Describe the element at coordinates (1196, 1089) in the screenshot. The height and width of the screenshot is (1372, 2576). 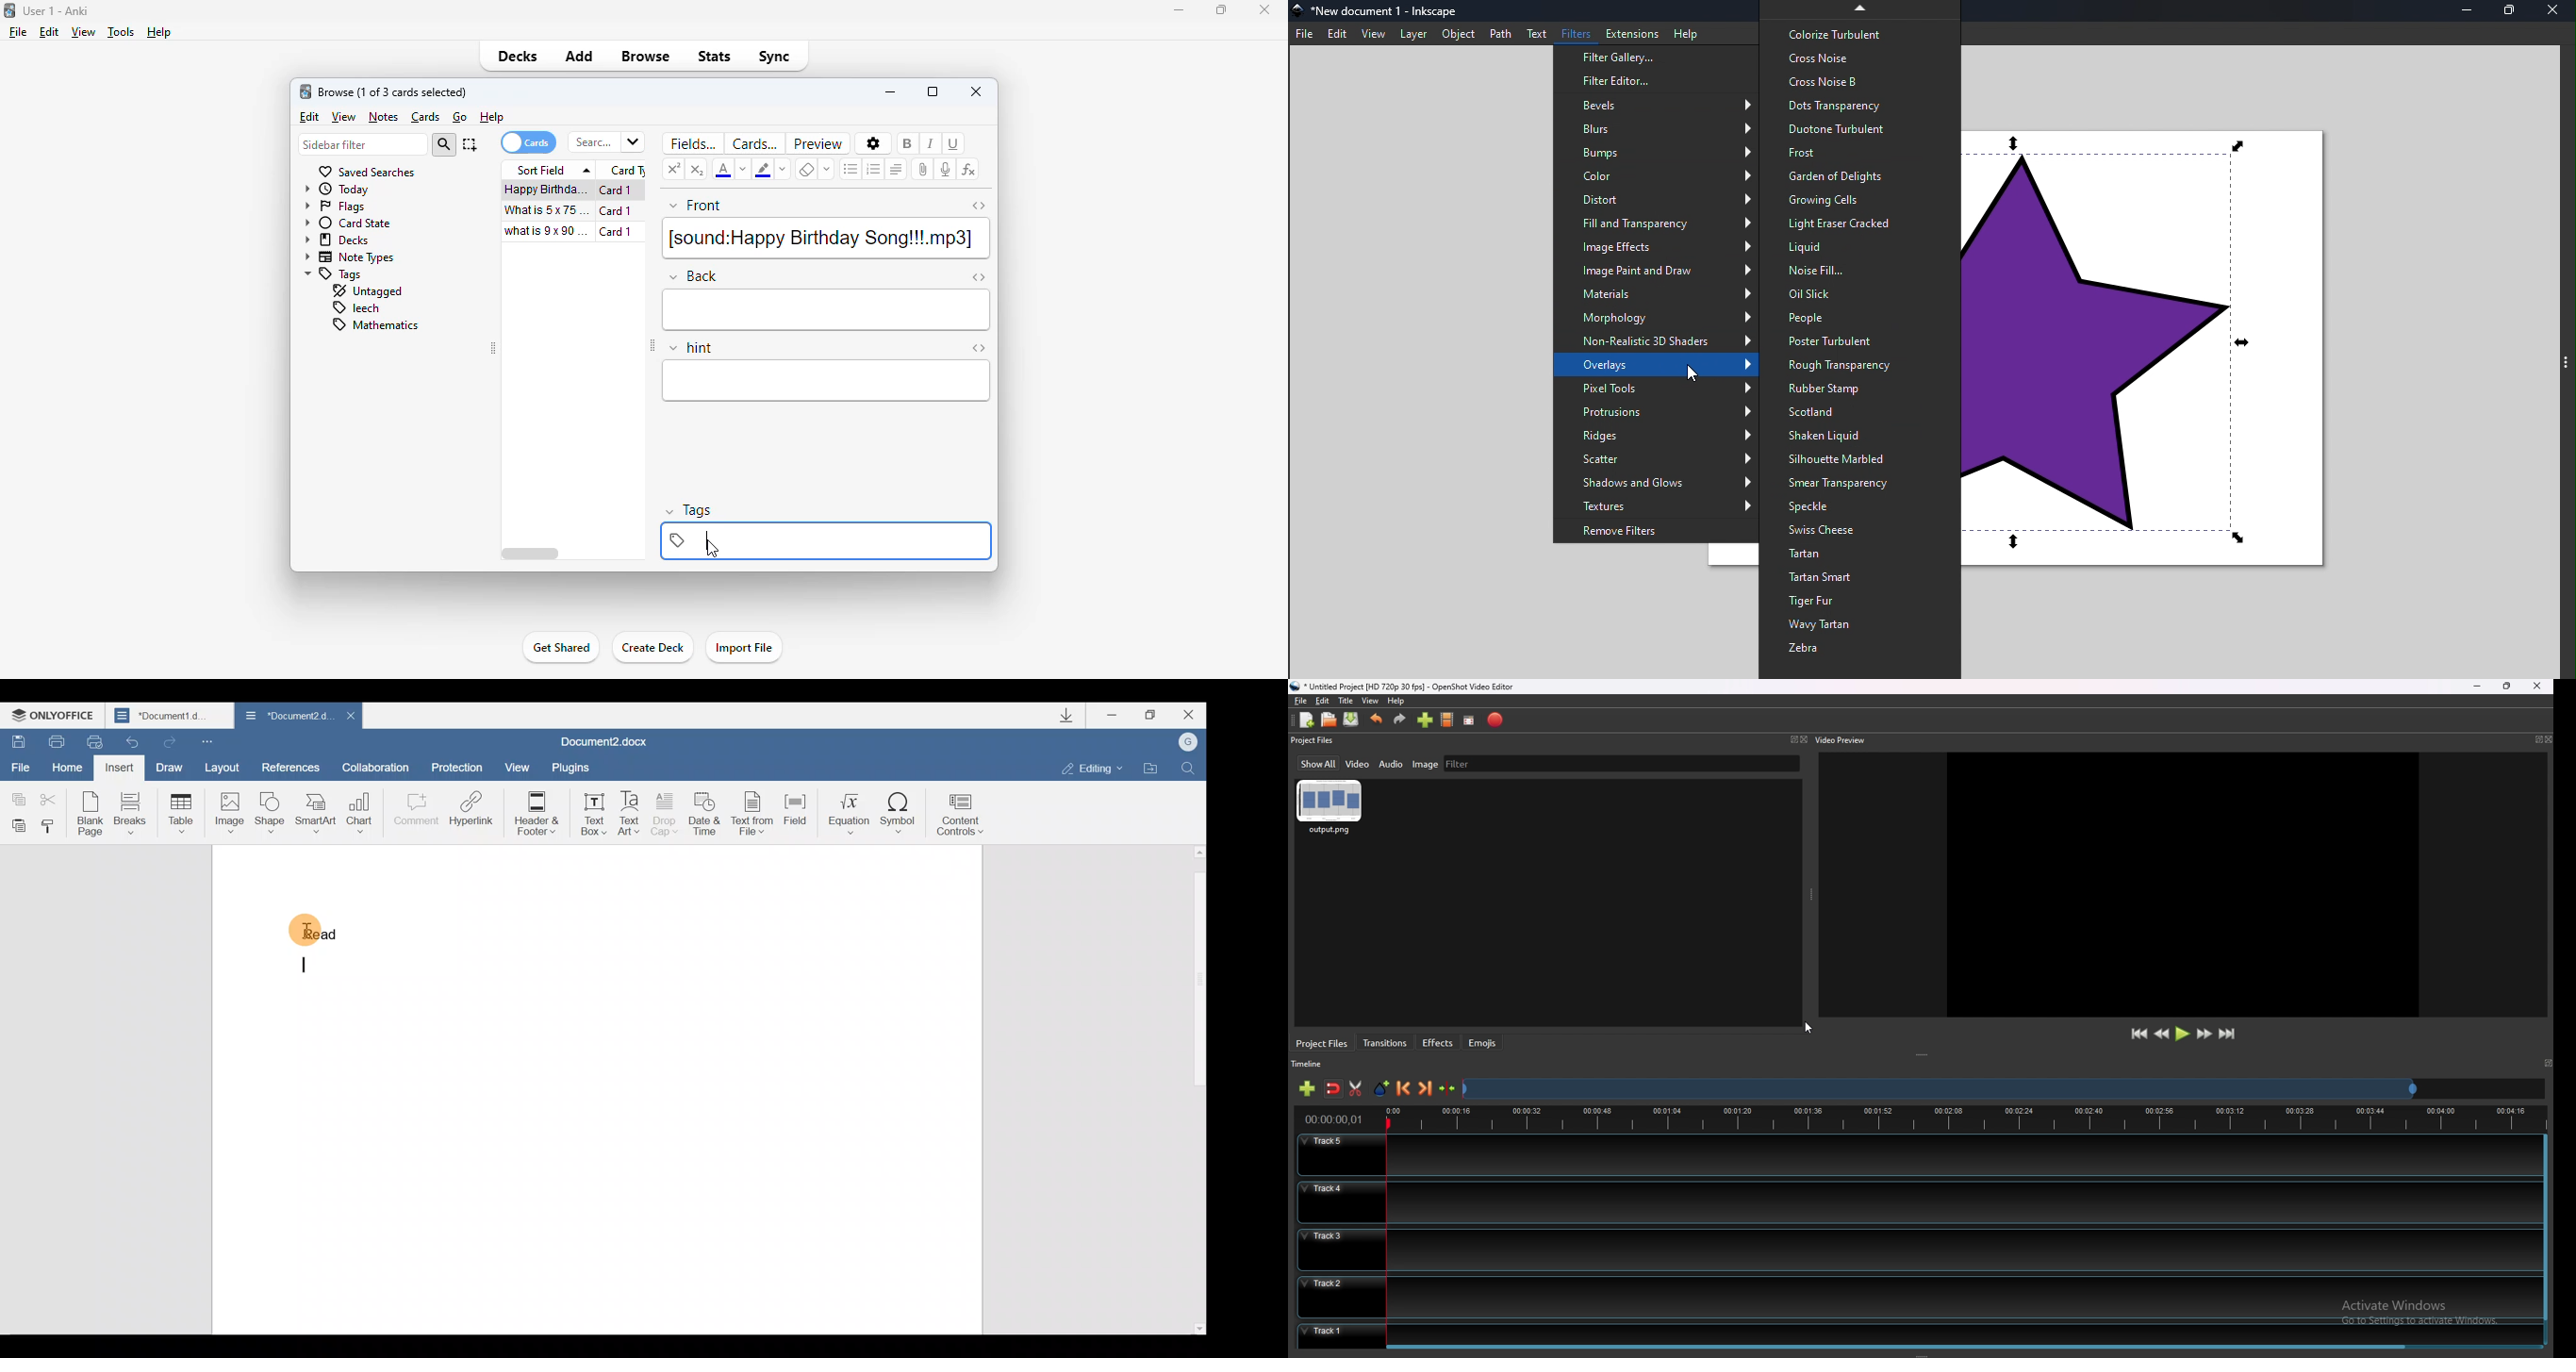
I see `Scroll bar` at that location.